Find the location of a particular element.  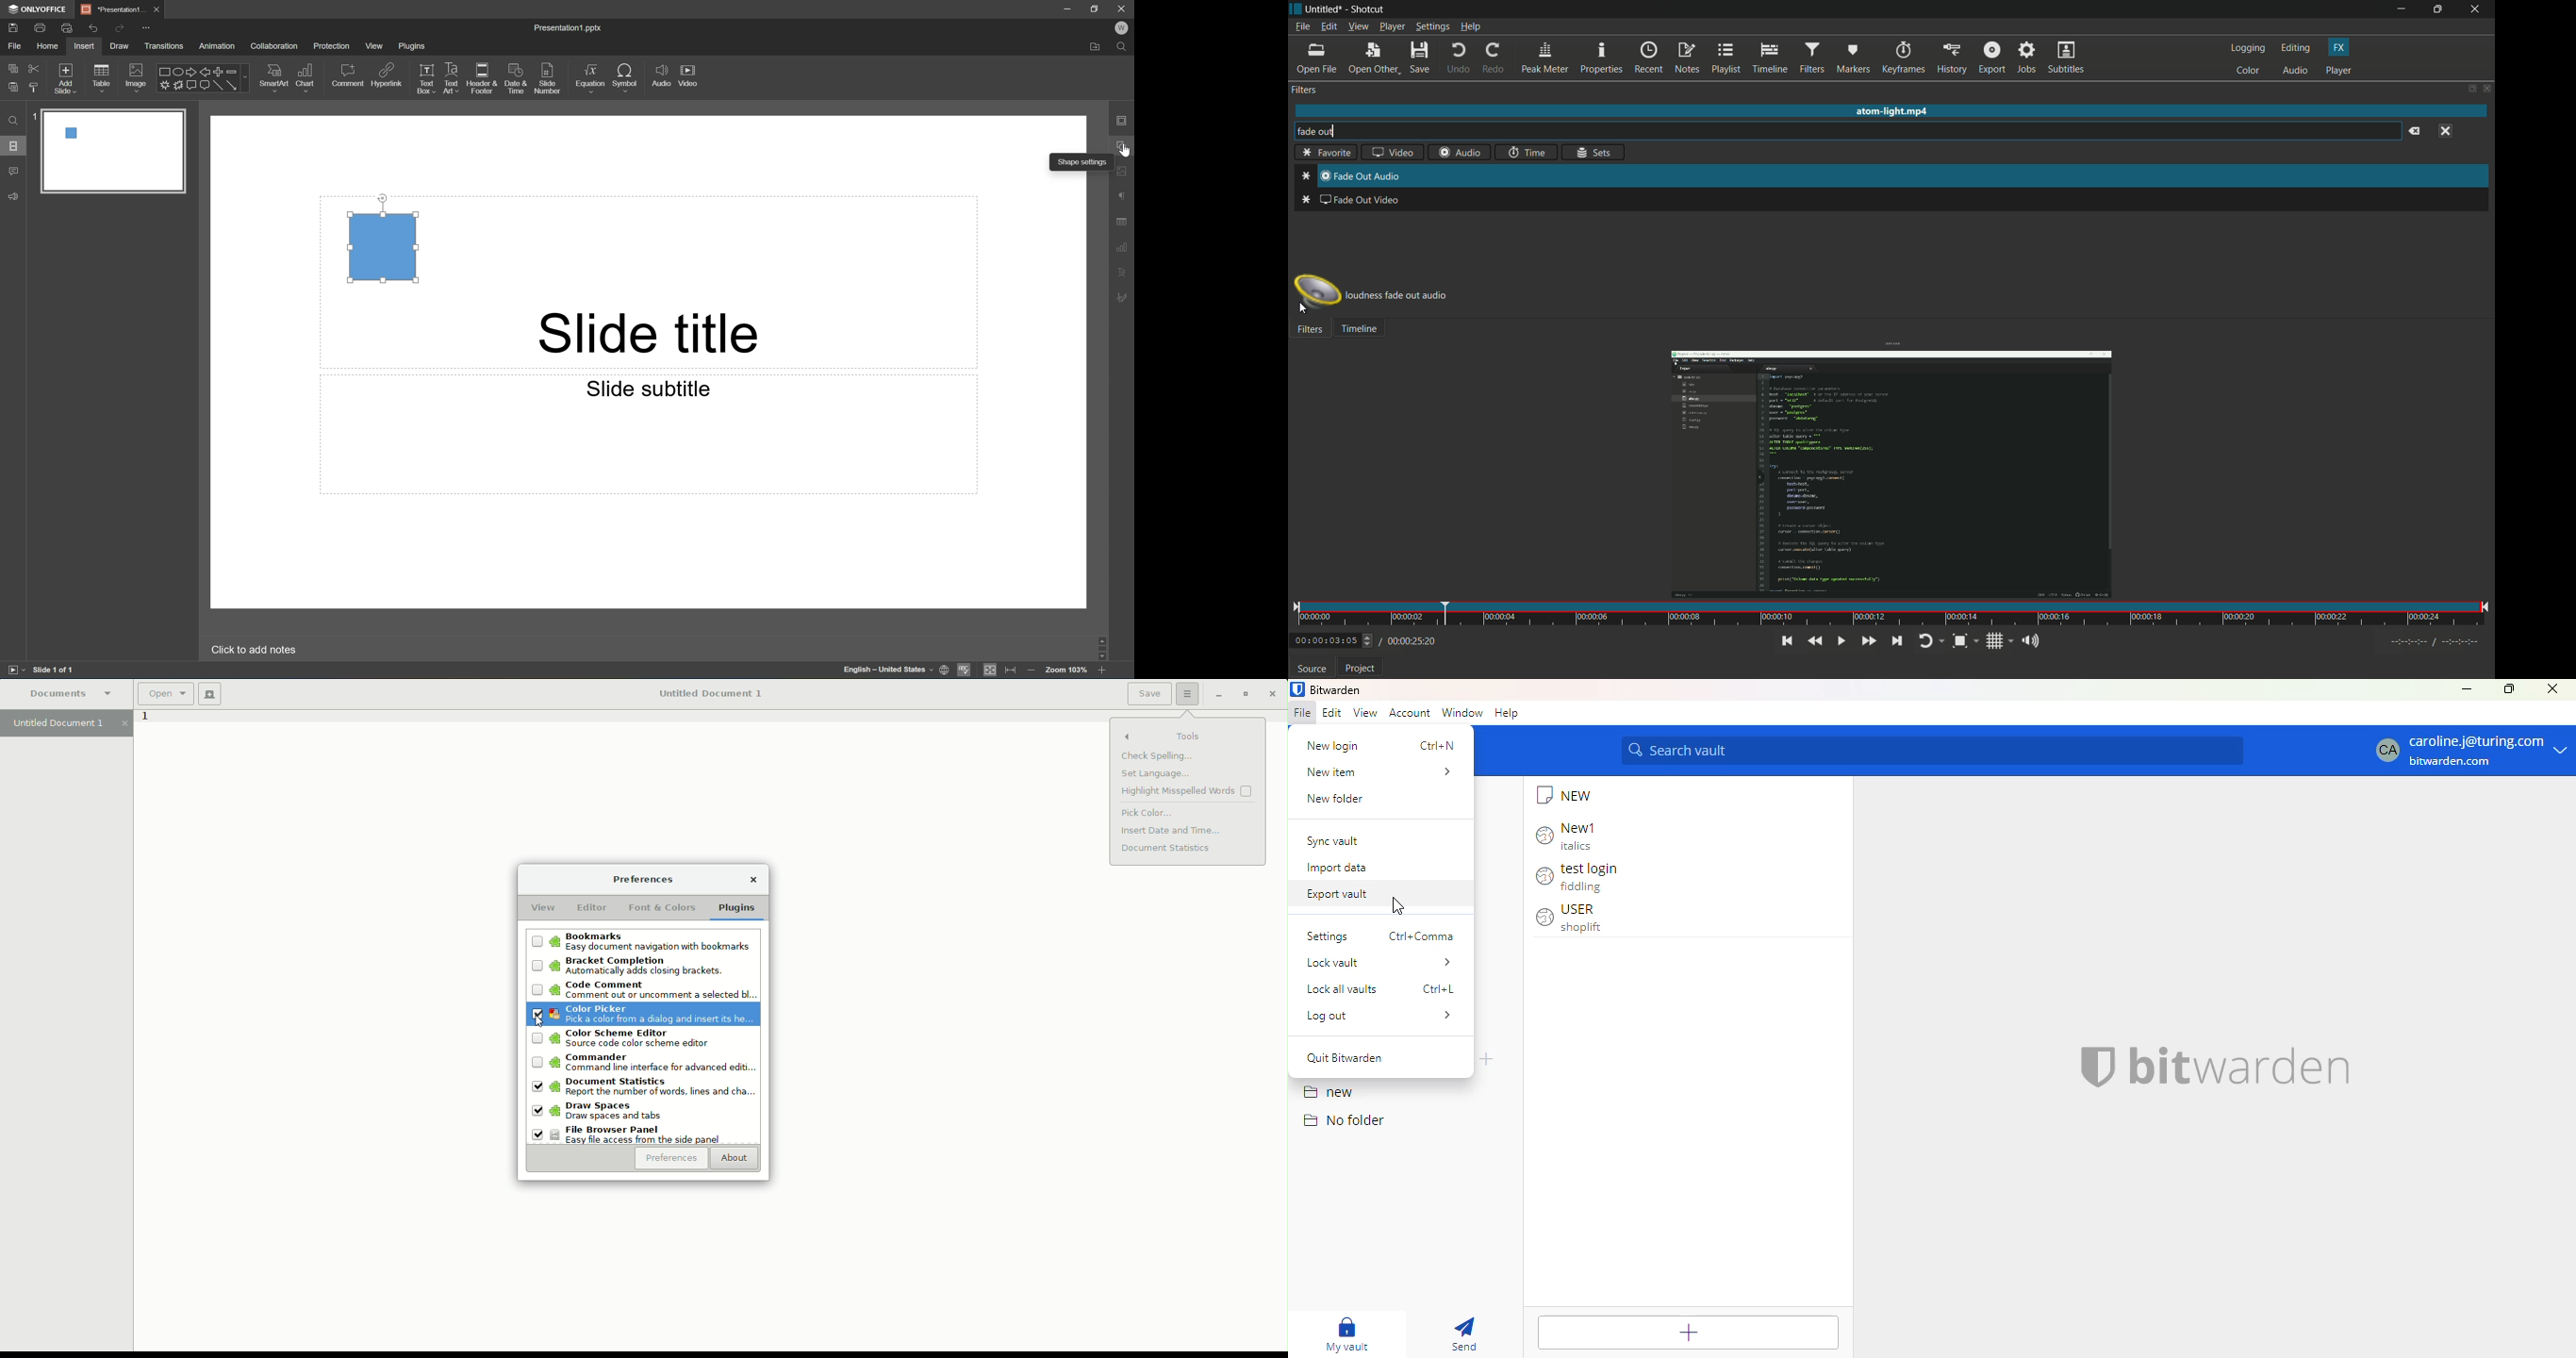

search vault is located at coordinates (1933, 751).